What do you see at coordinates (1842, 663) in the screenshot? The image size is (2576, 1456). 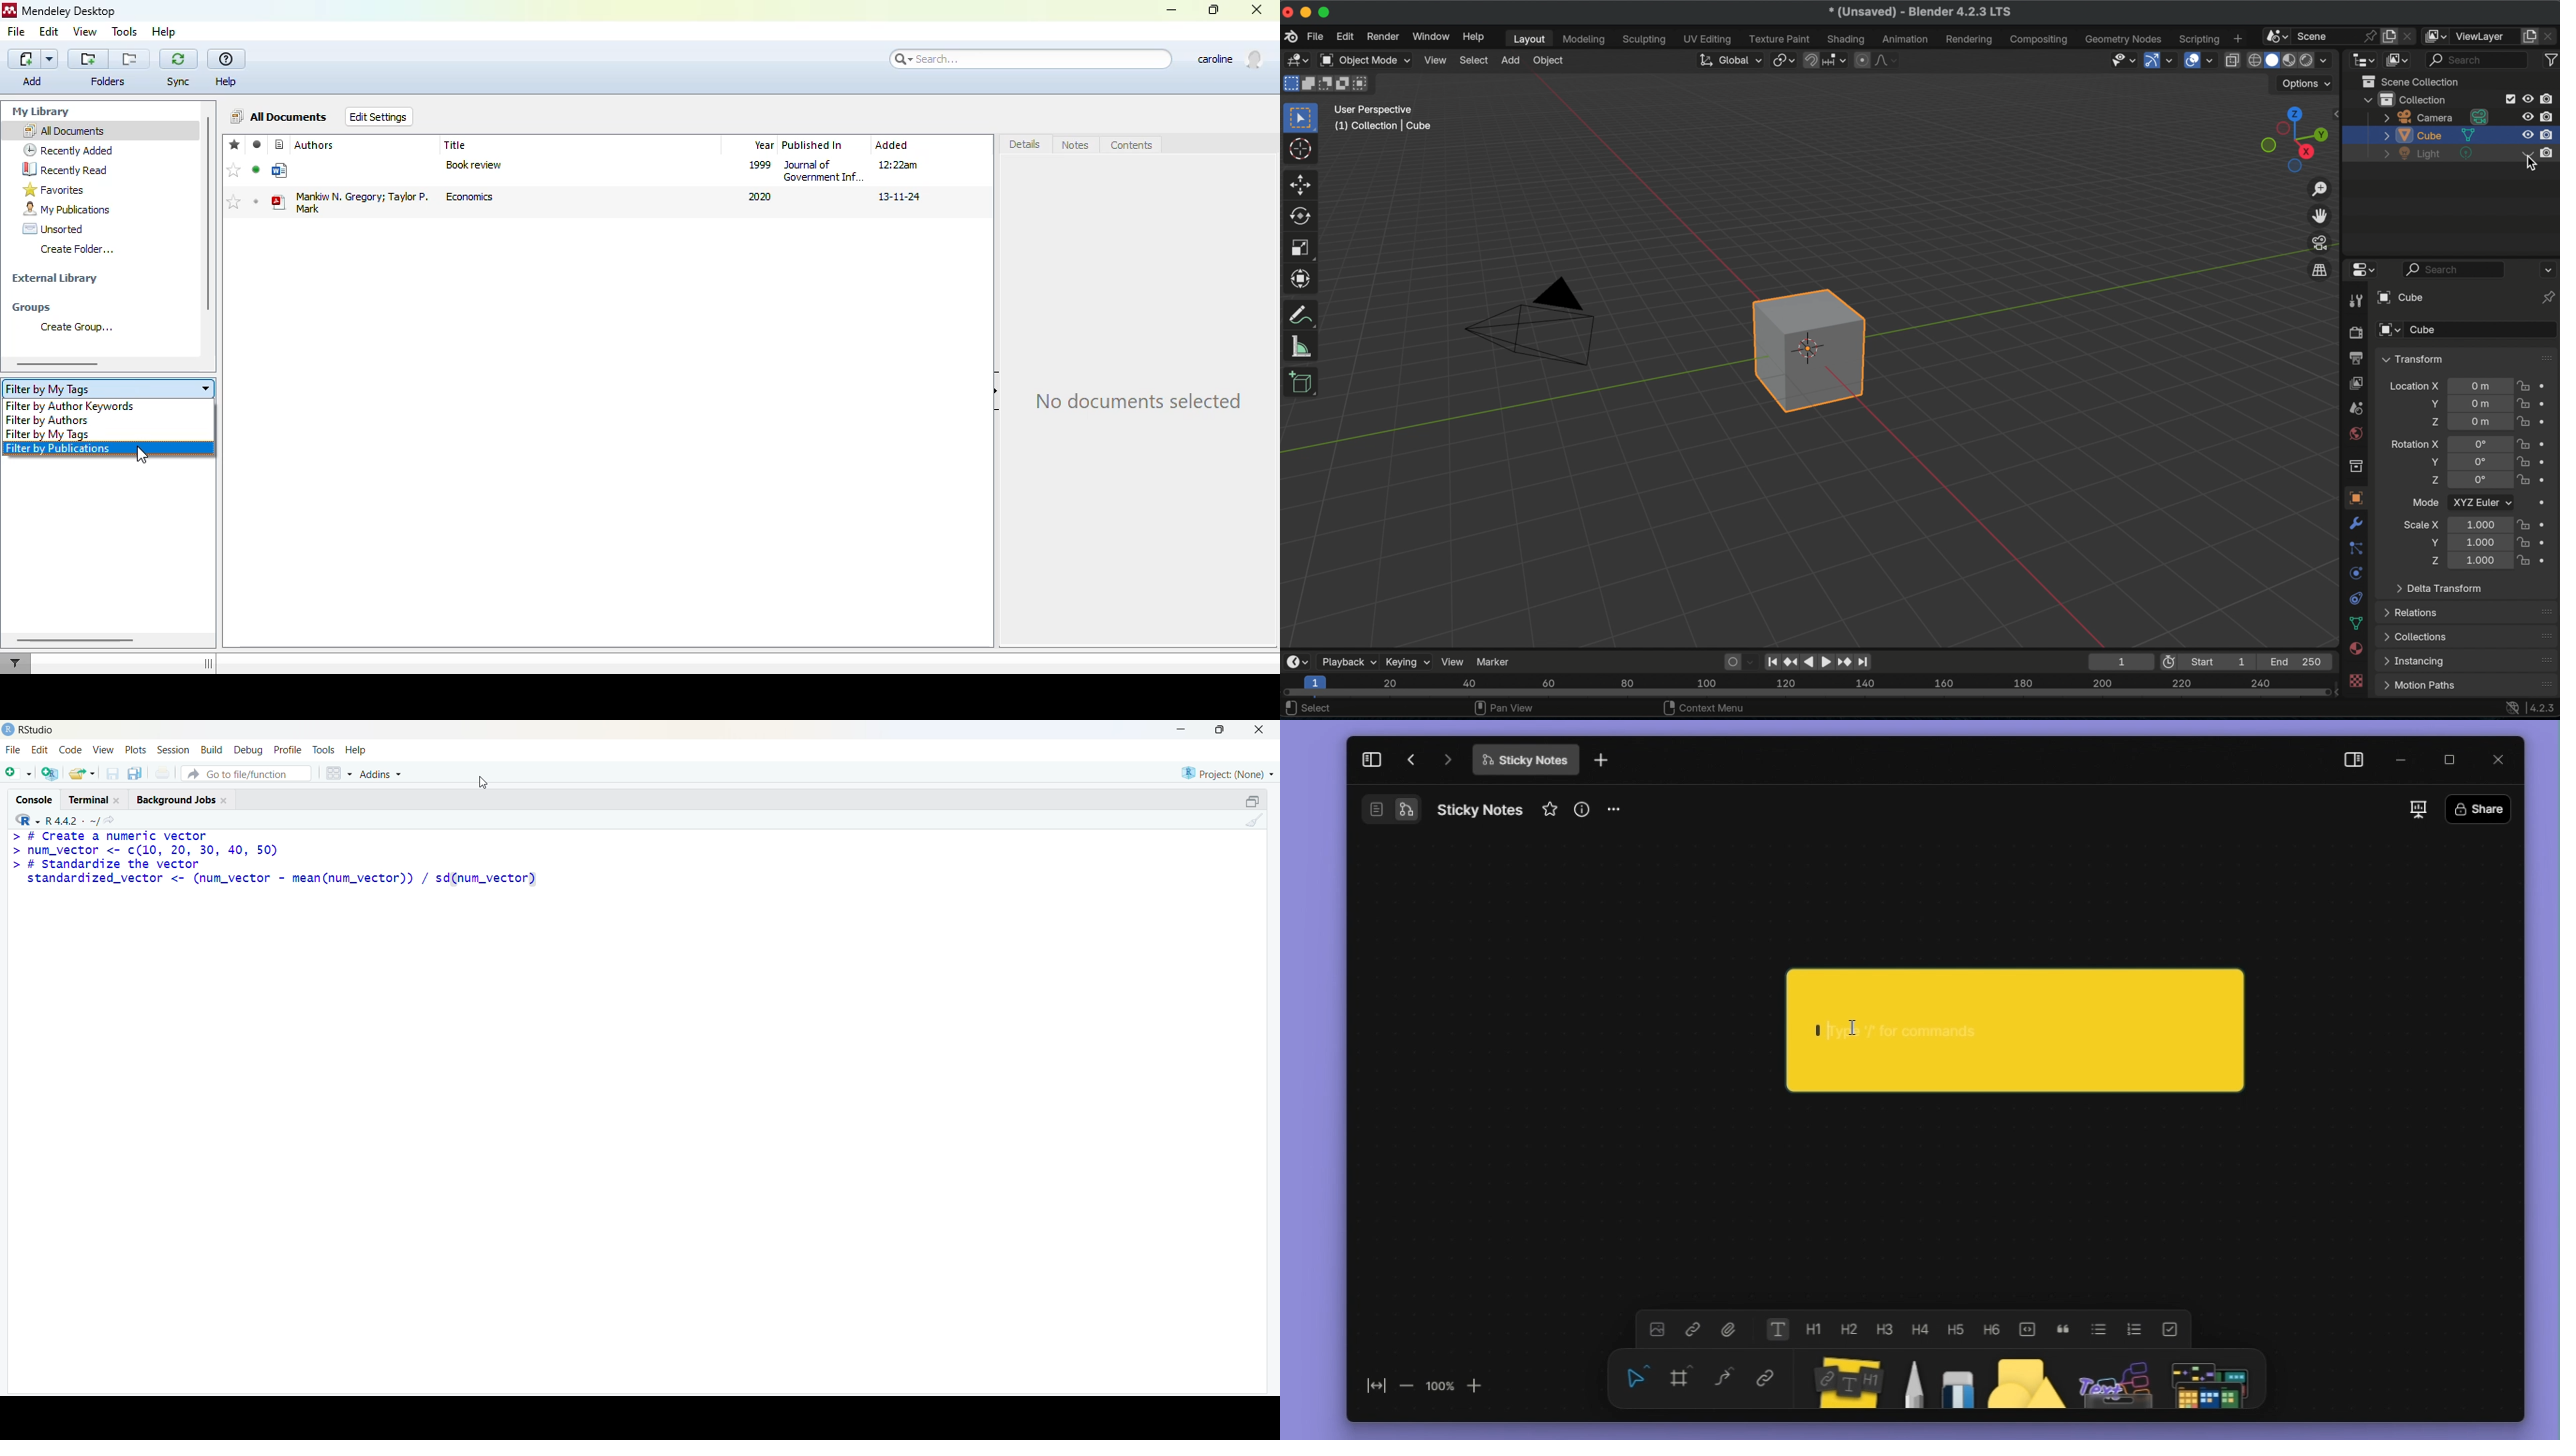 I see `fast forwards` at bounding box center [1842, 663].